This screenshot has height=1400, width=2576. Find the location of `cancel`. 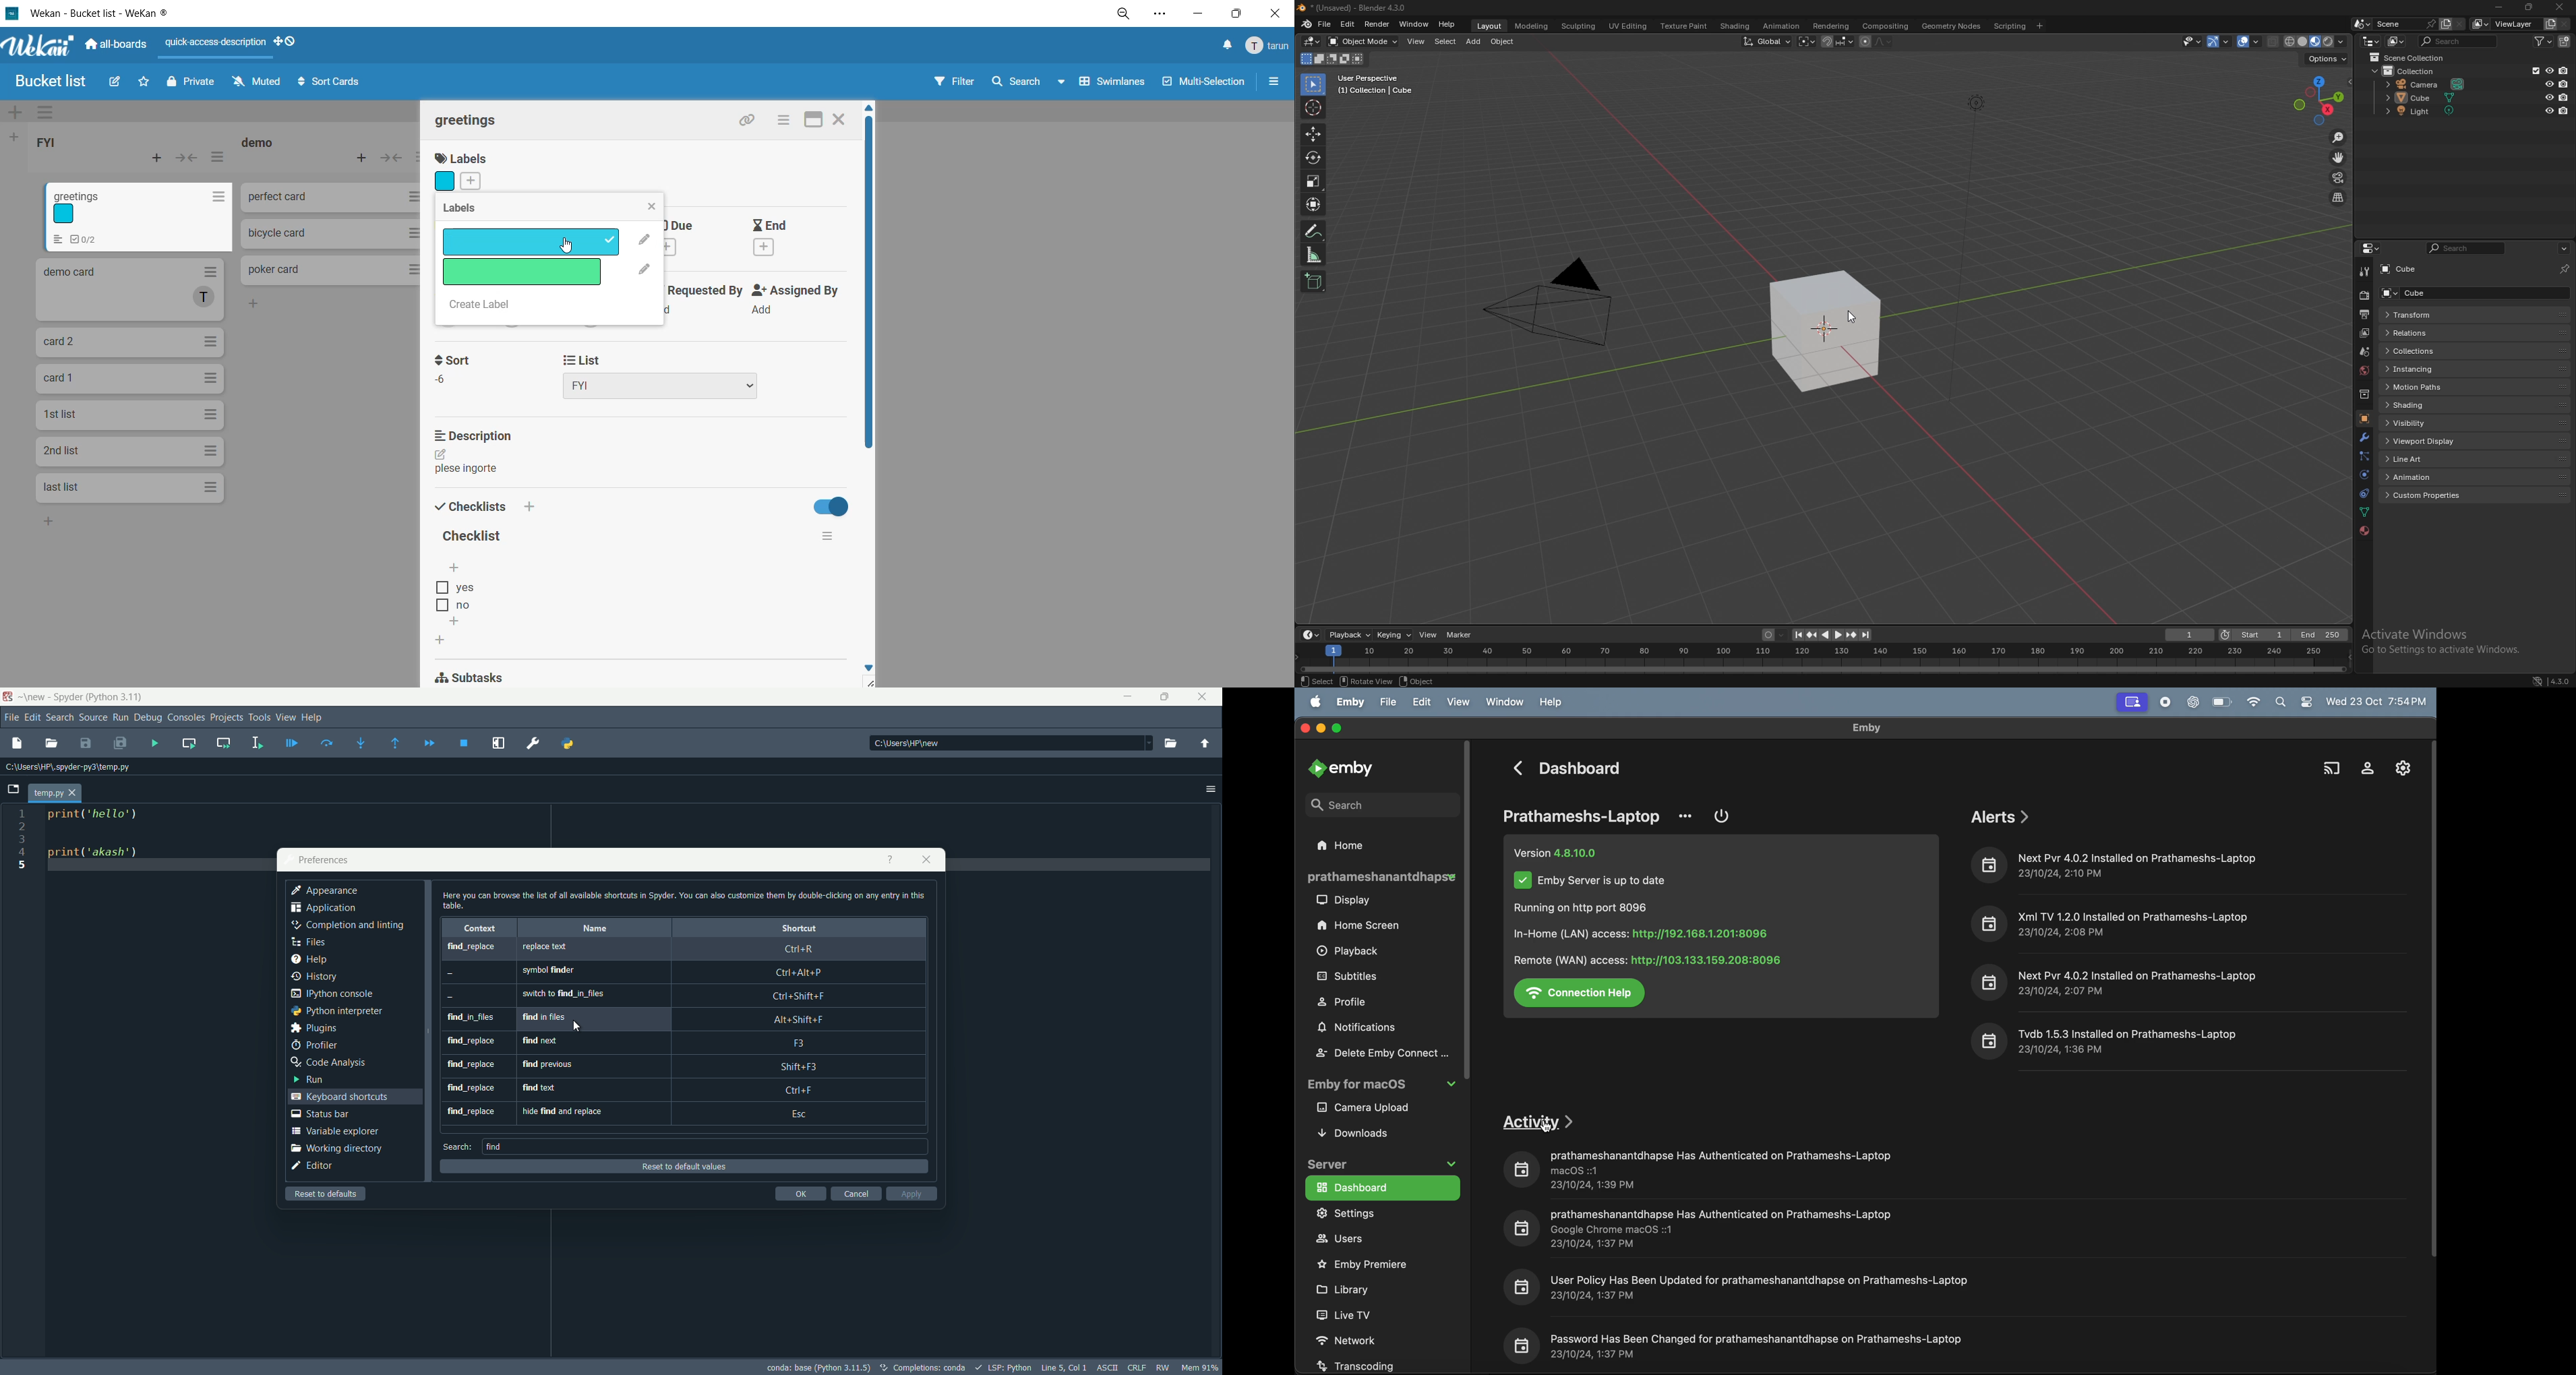

cancel is located at coordinates (856, 1195).